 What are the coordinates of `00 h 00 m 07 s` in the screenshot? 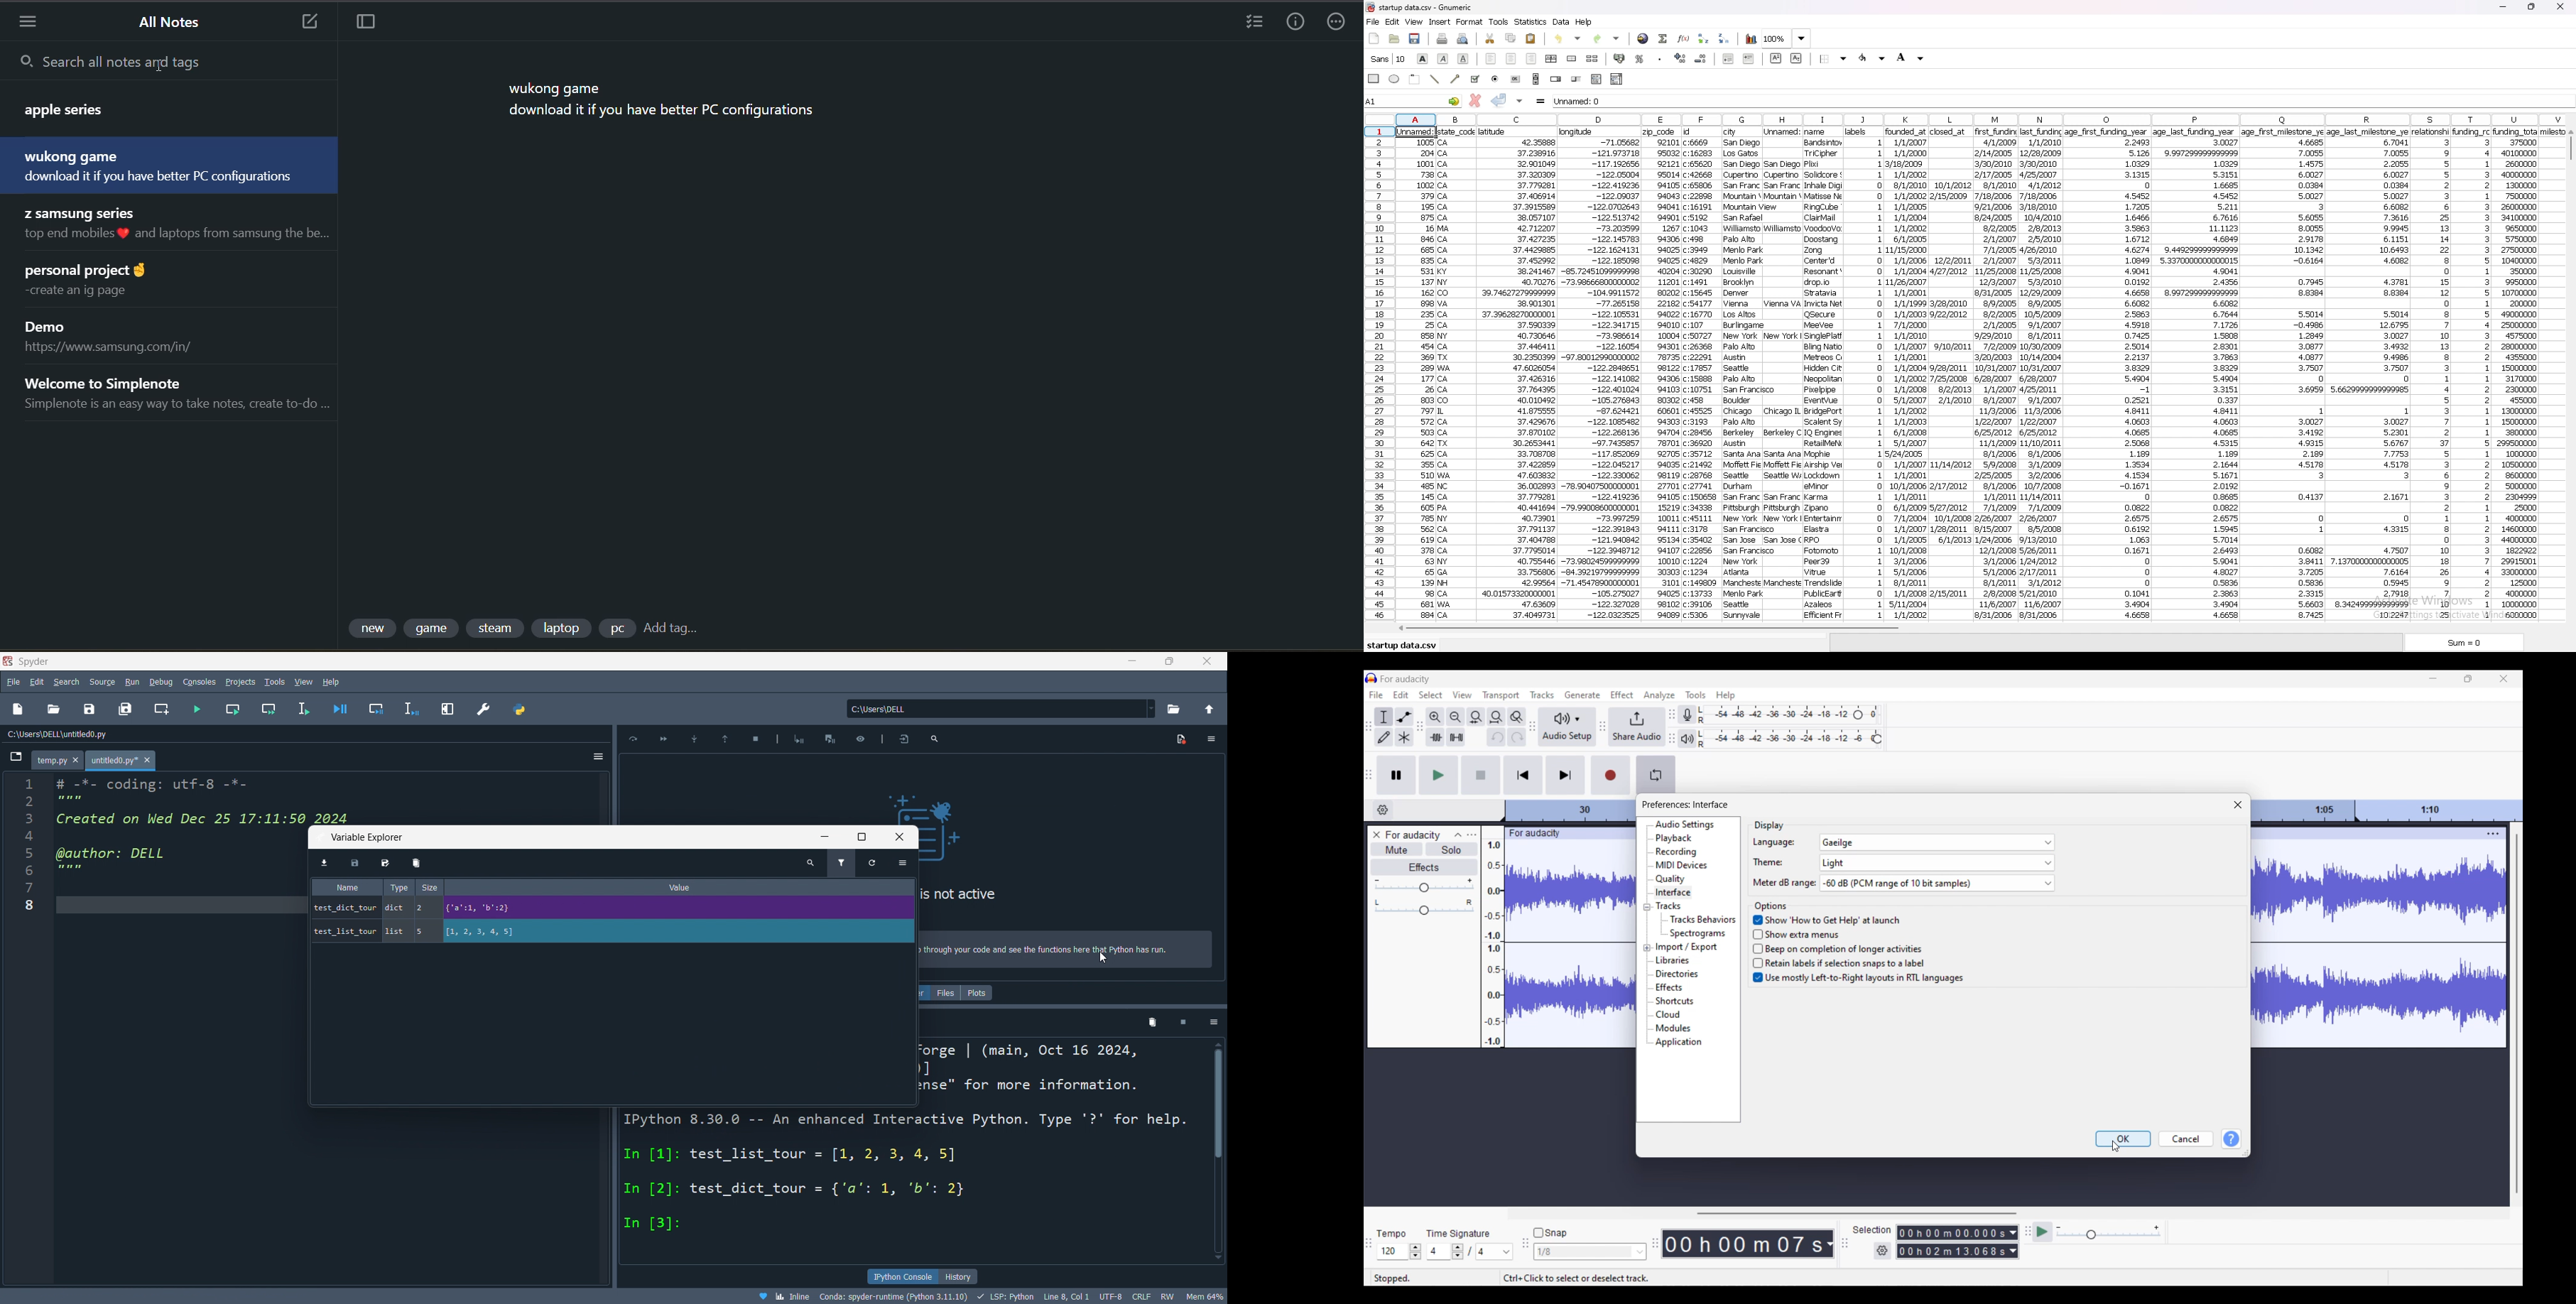 It's located at (1743, 1244).